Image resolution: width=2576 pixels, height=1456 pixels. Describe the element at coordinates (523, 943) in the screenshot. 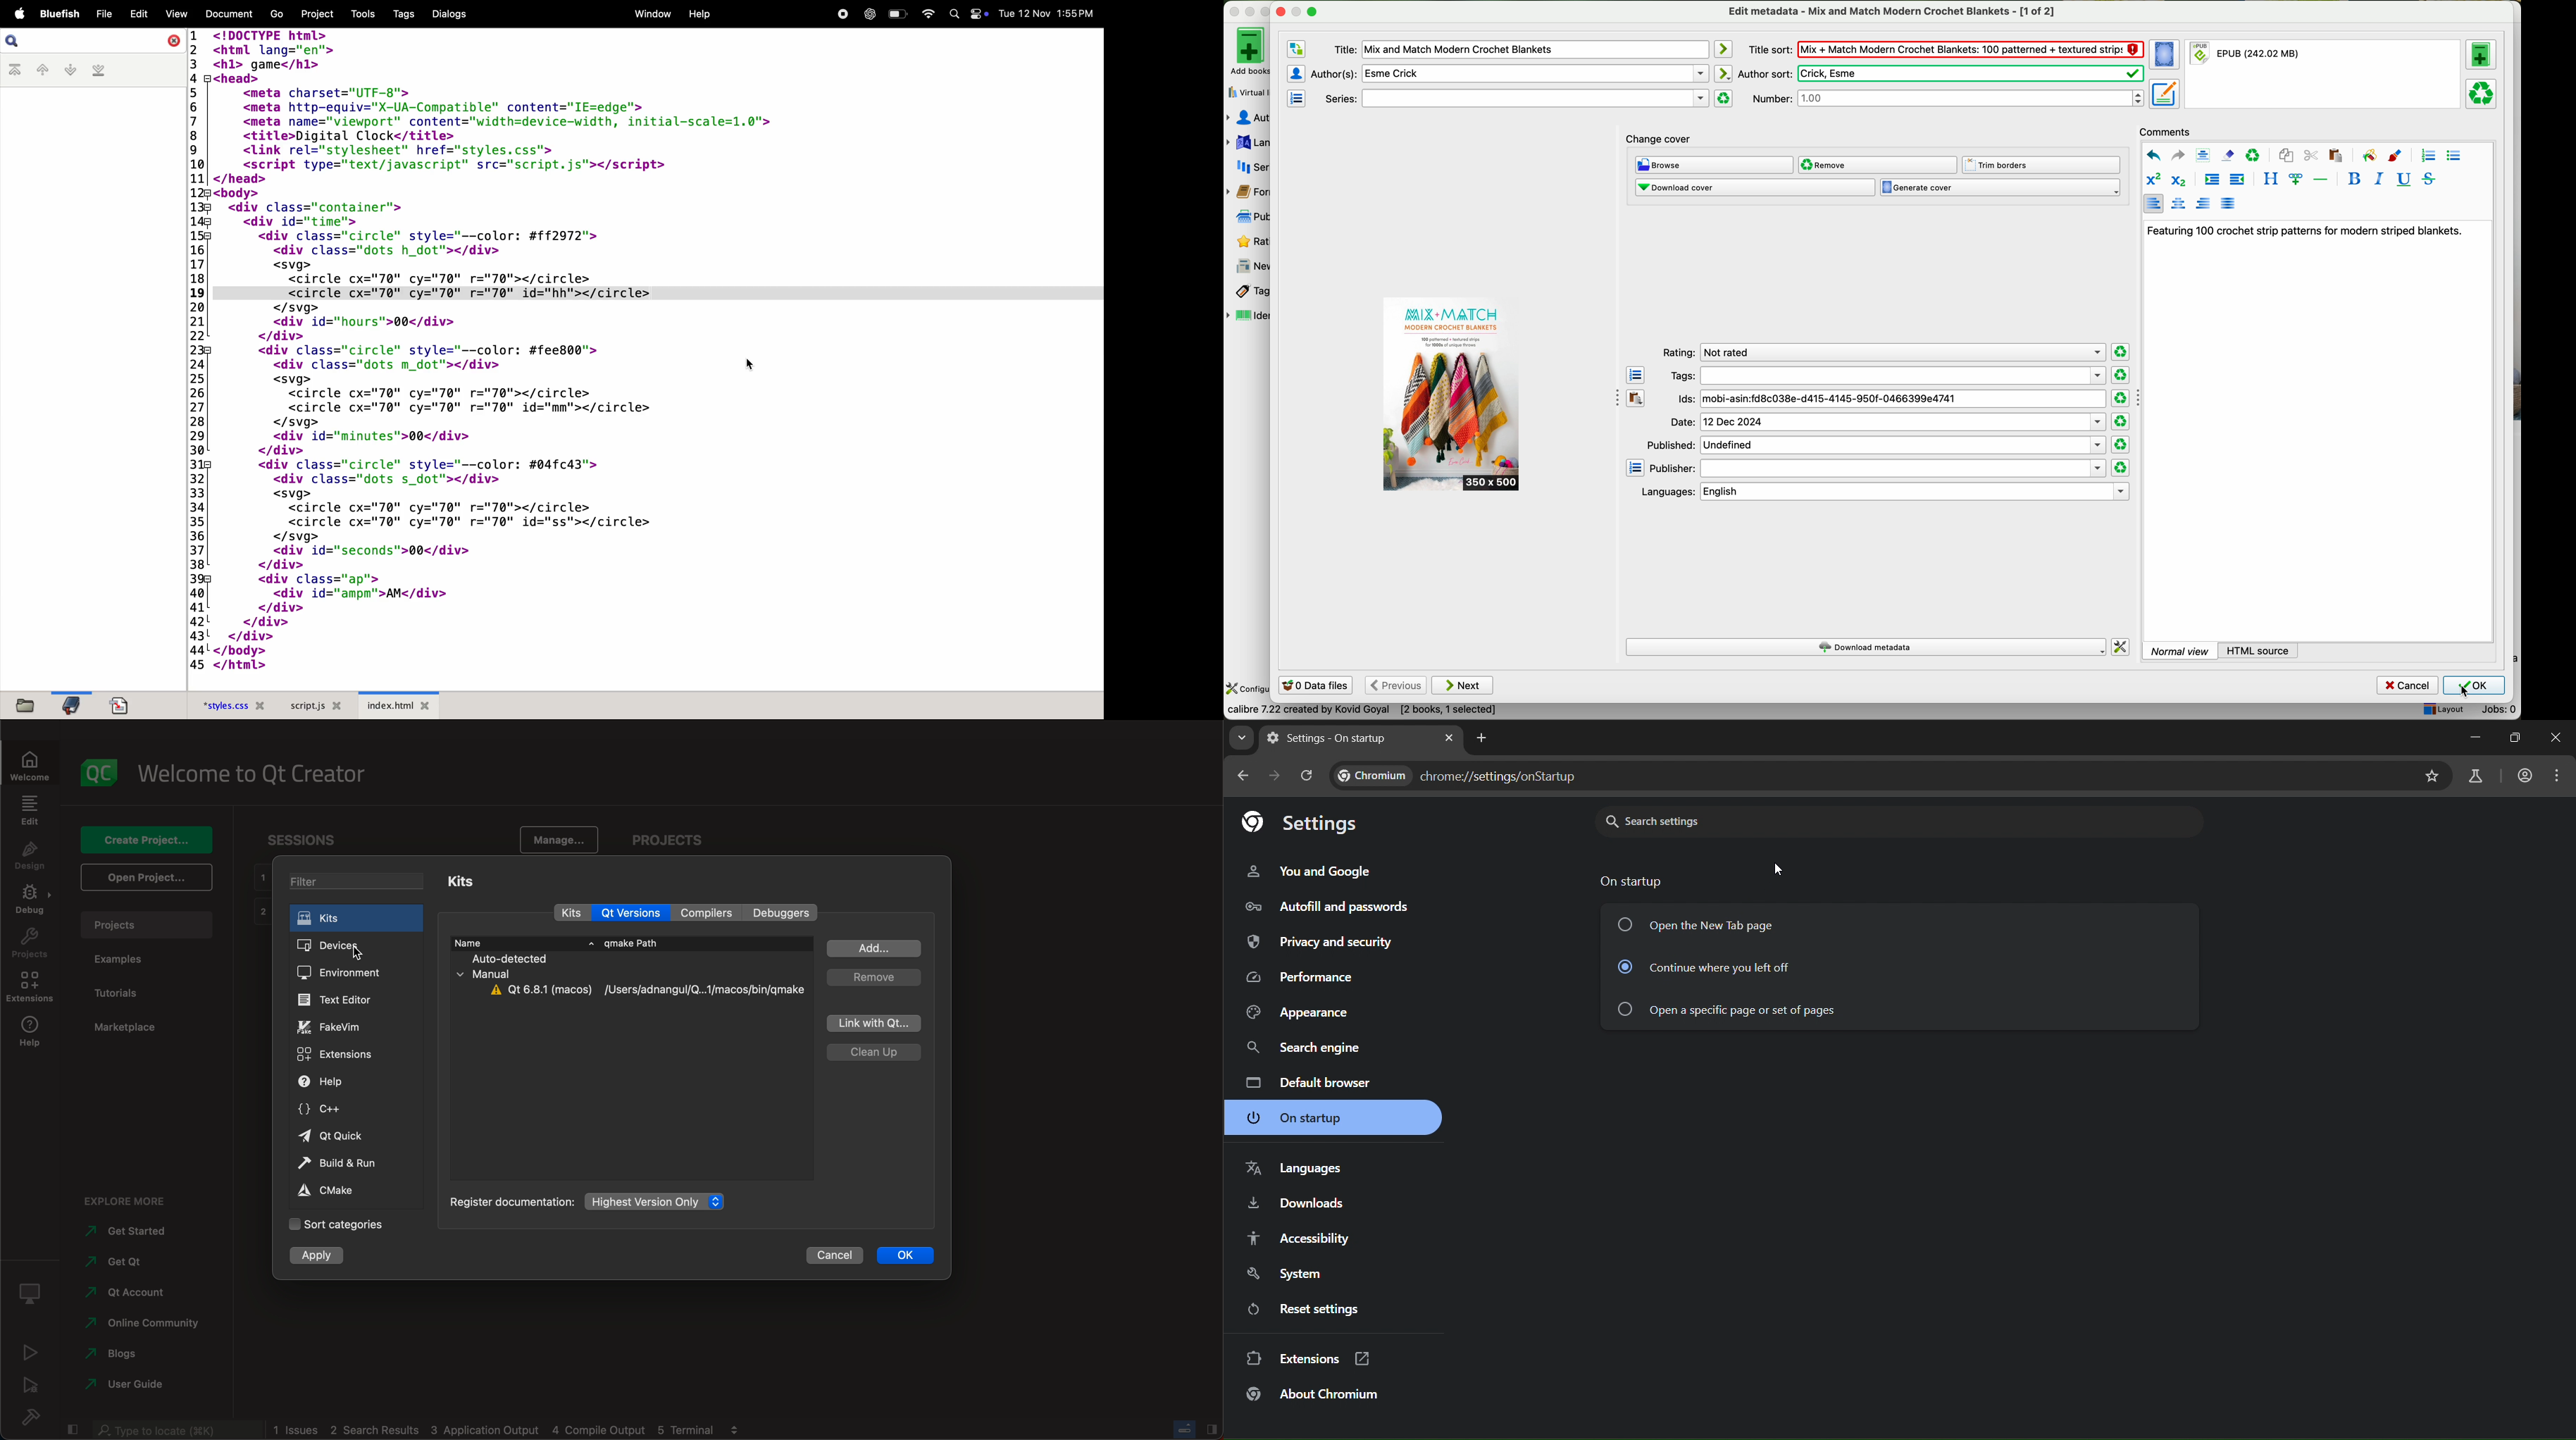

I see `name` at that location.